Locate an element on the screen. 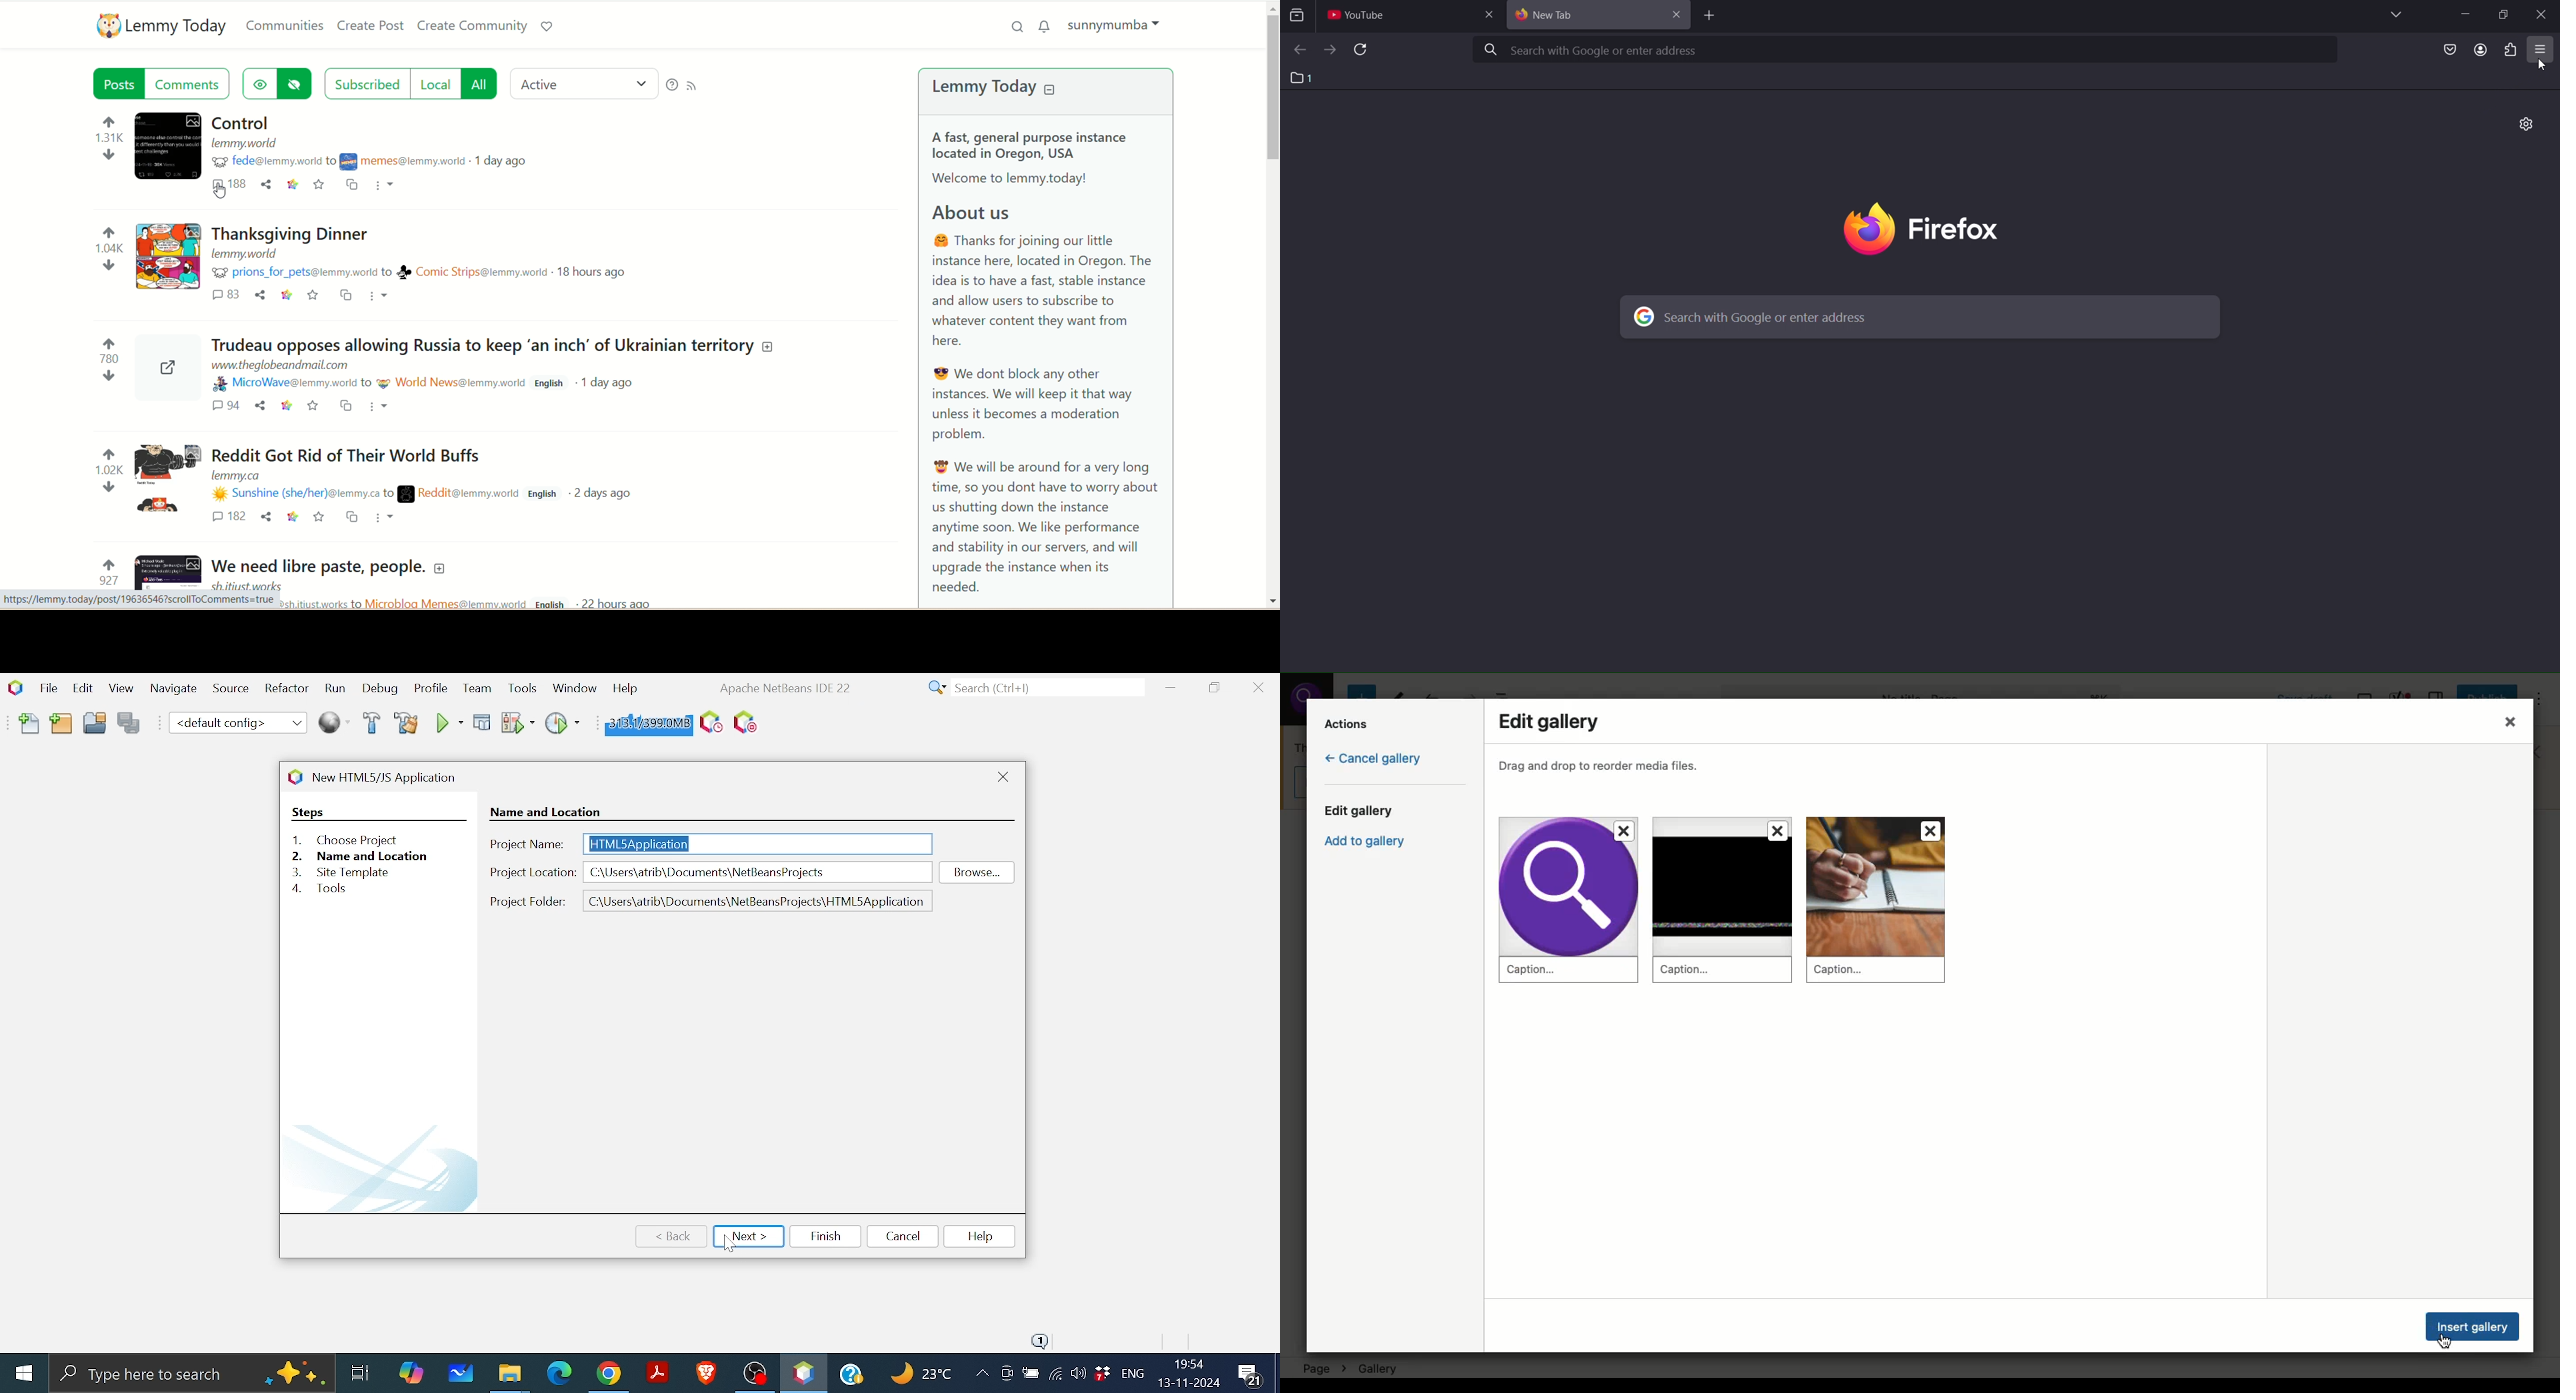 The image size is (2576, 1400). username is located at coordinates (295, 273).